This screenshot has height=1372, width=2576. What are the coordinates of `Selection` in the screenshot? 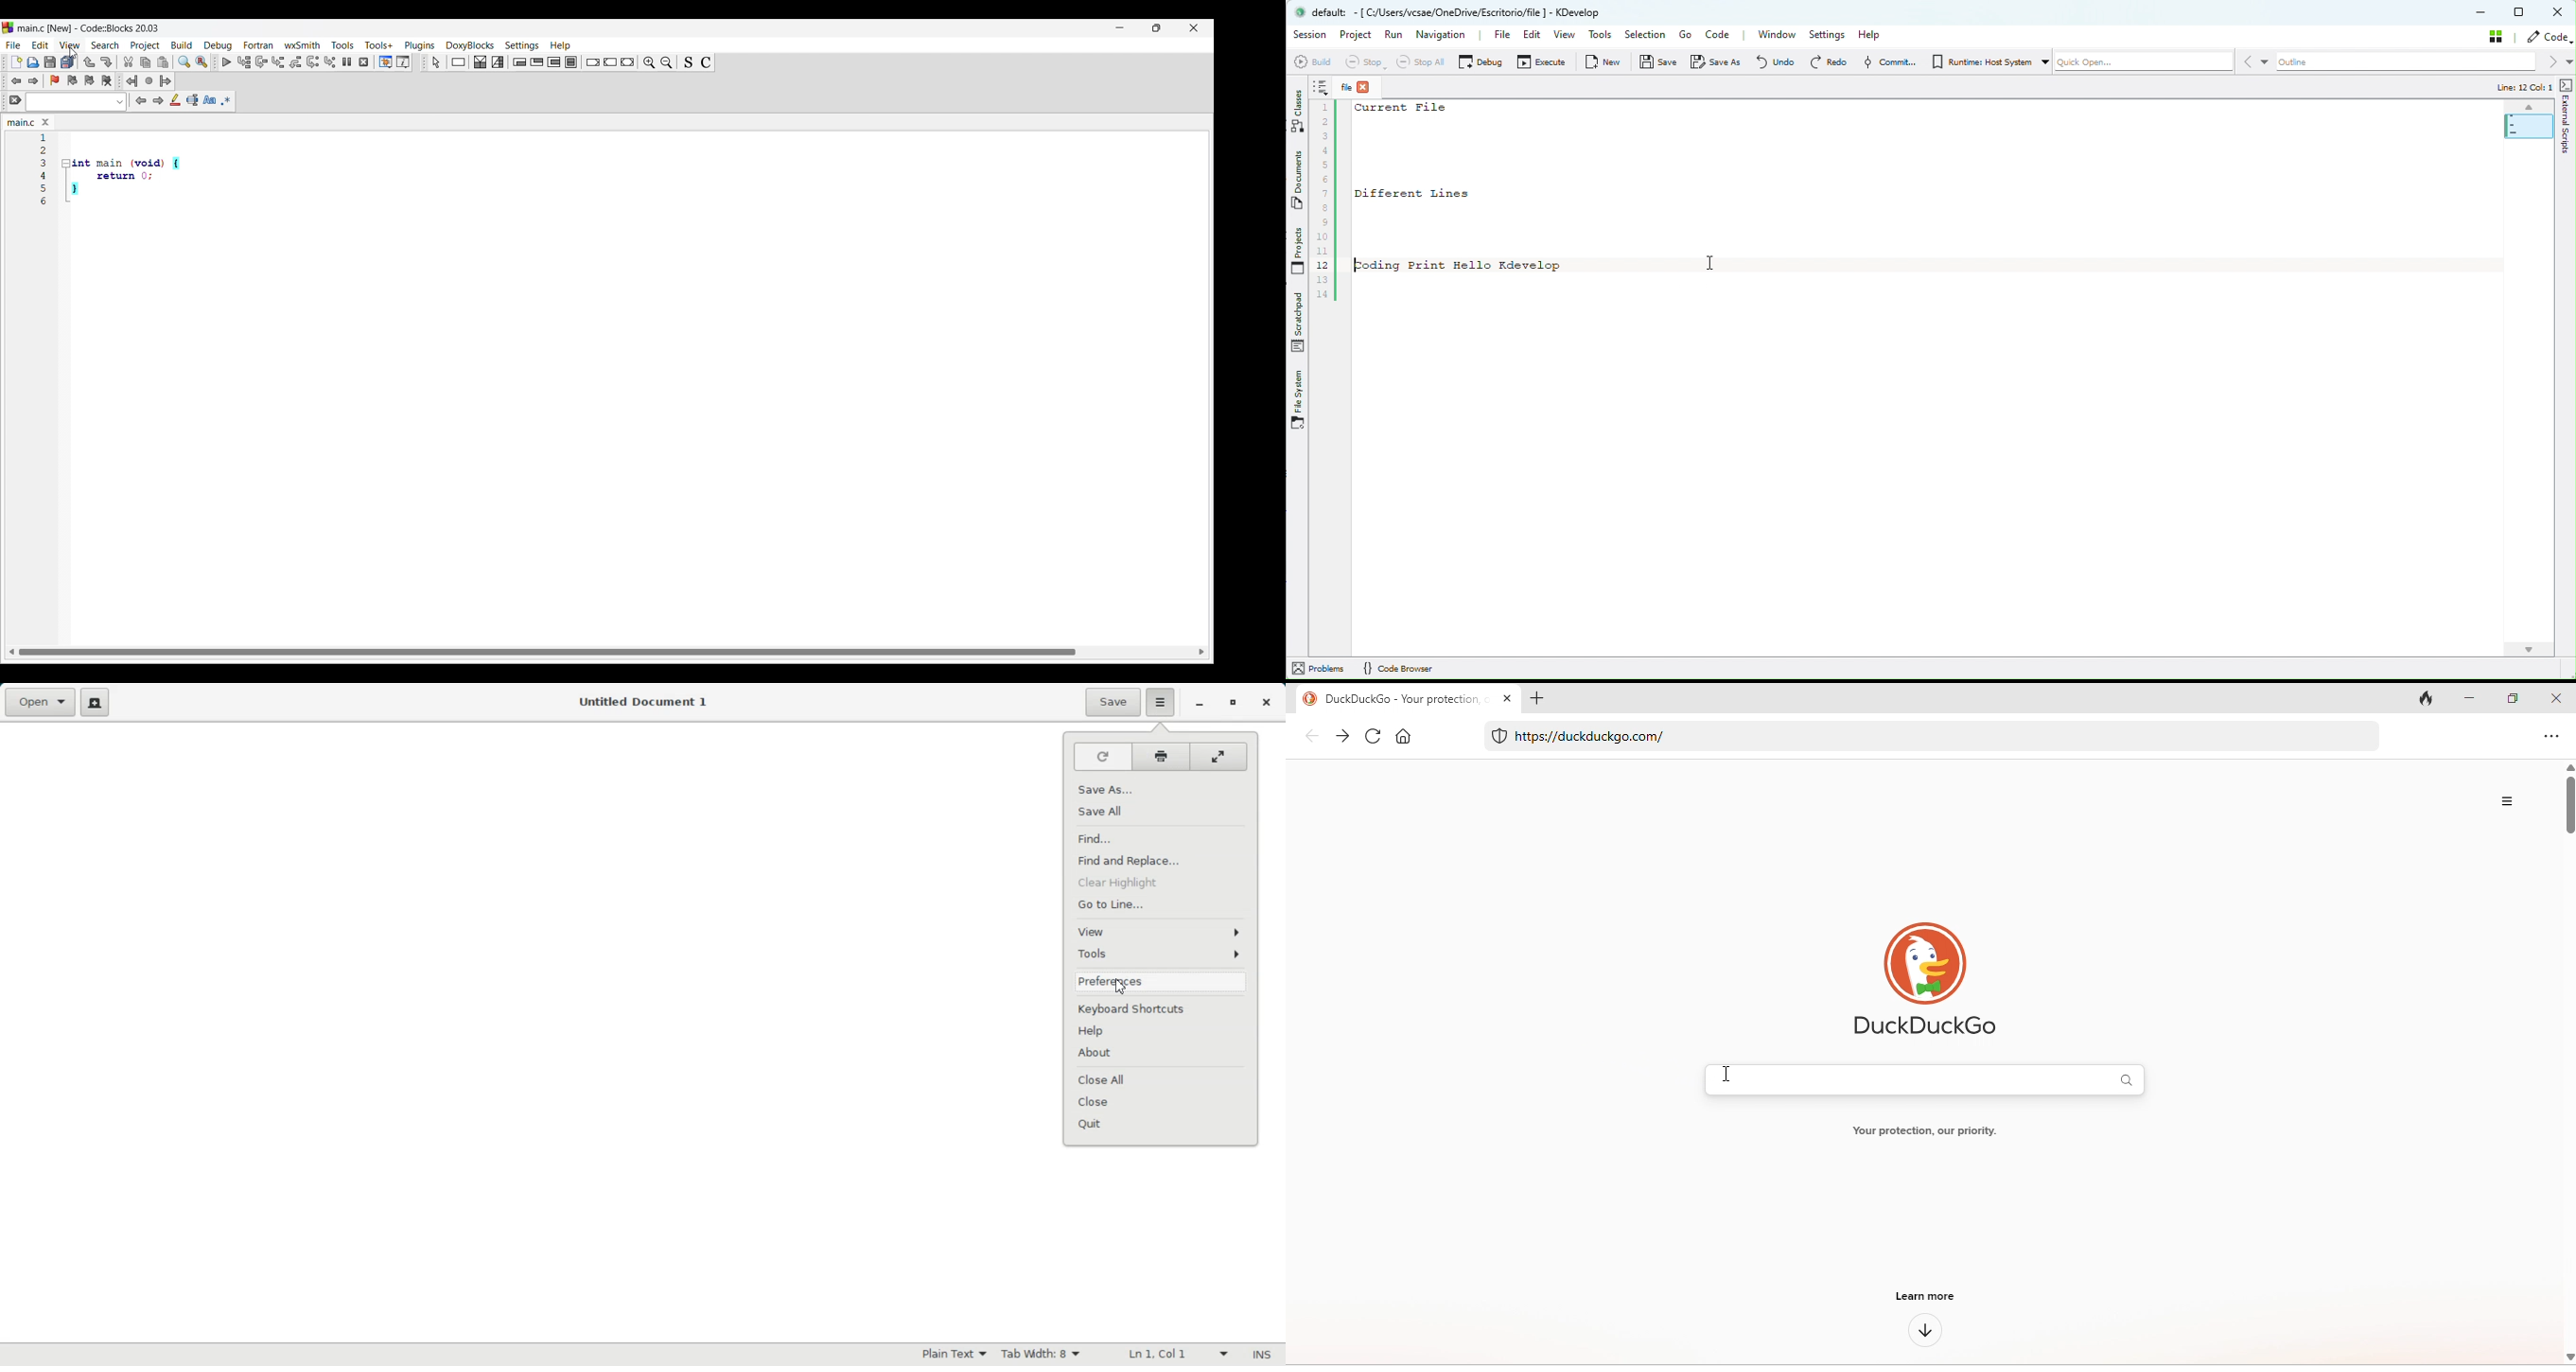 It's located at (498, 61).